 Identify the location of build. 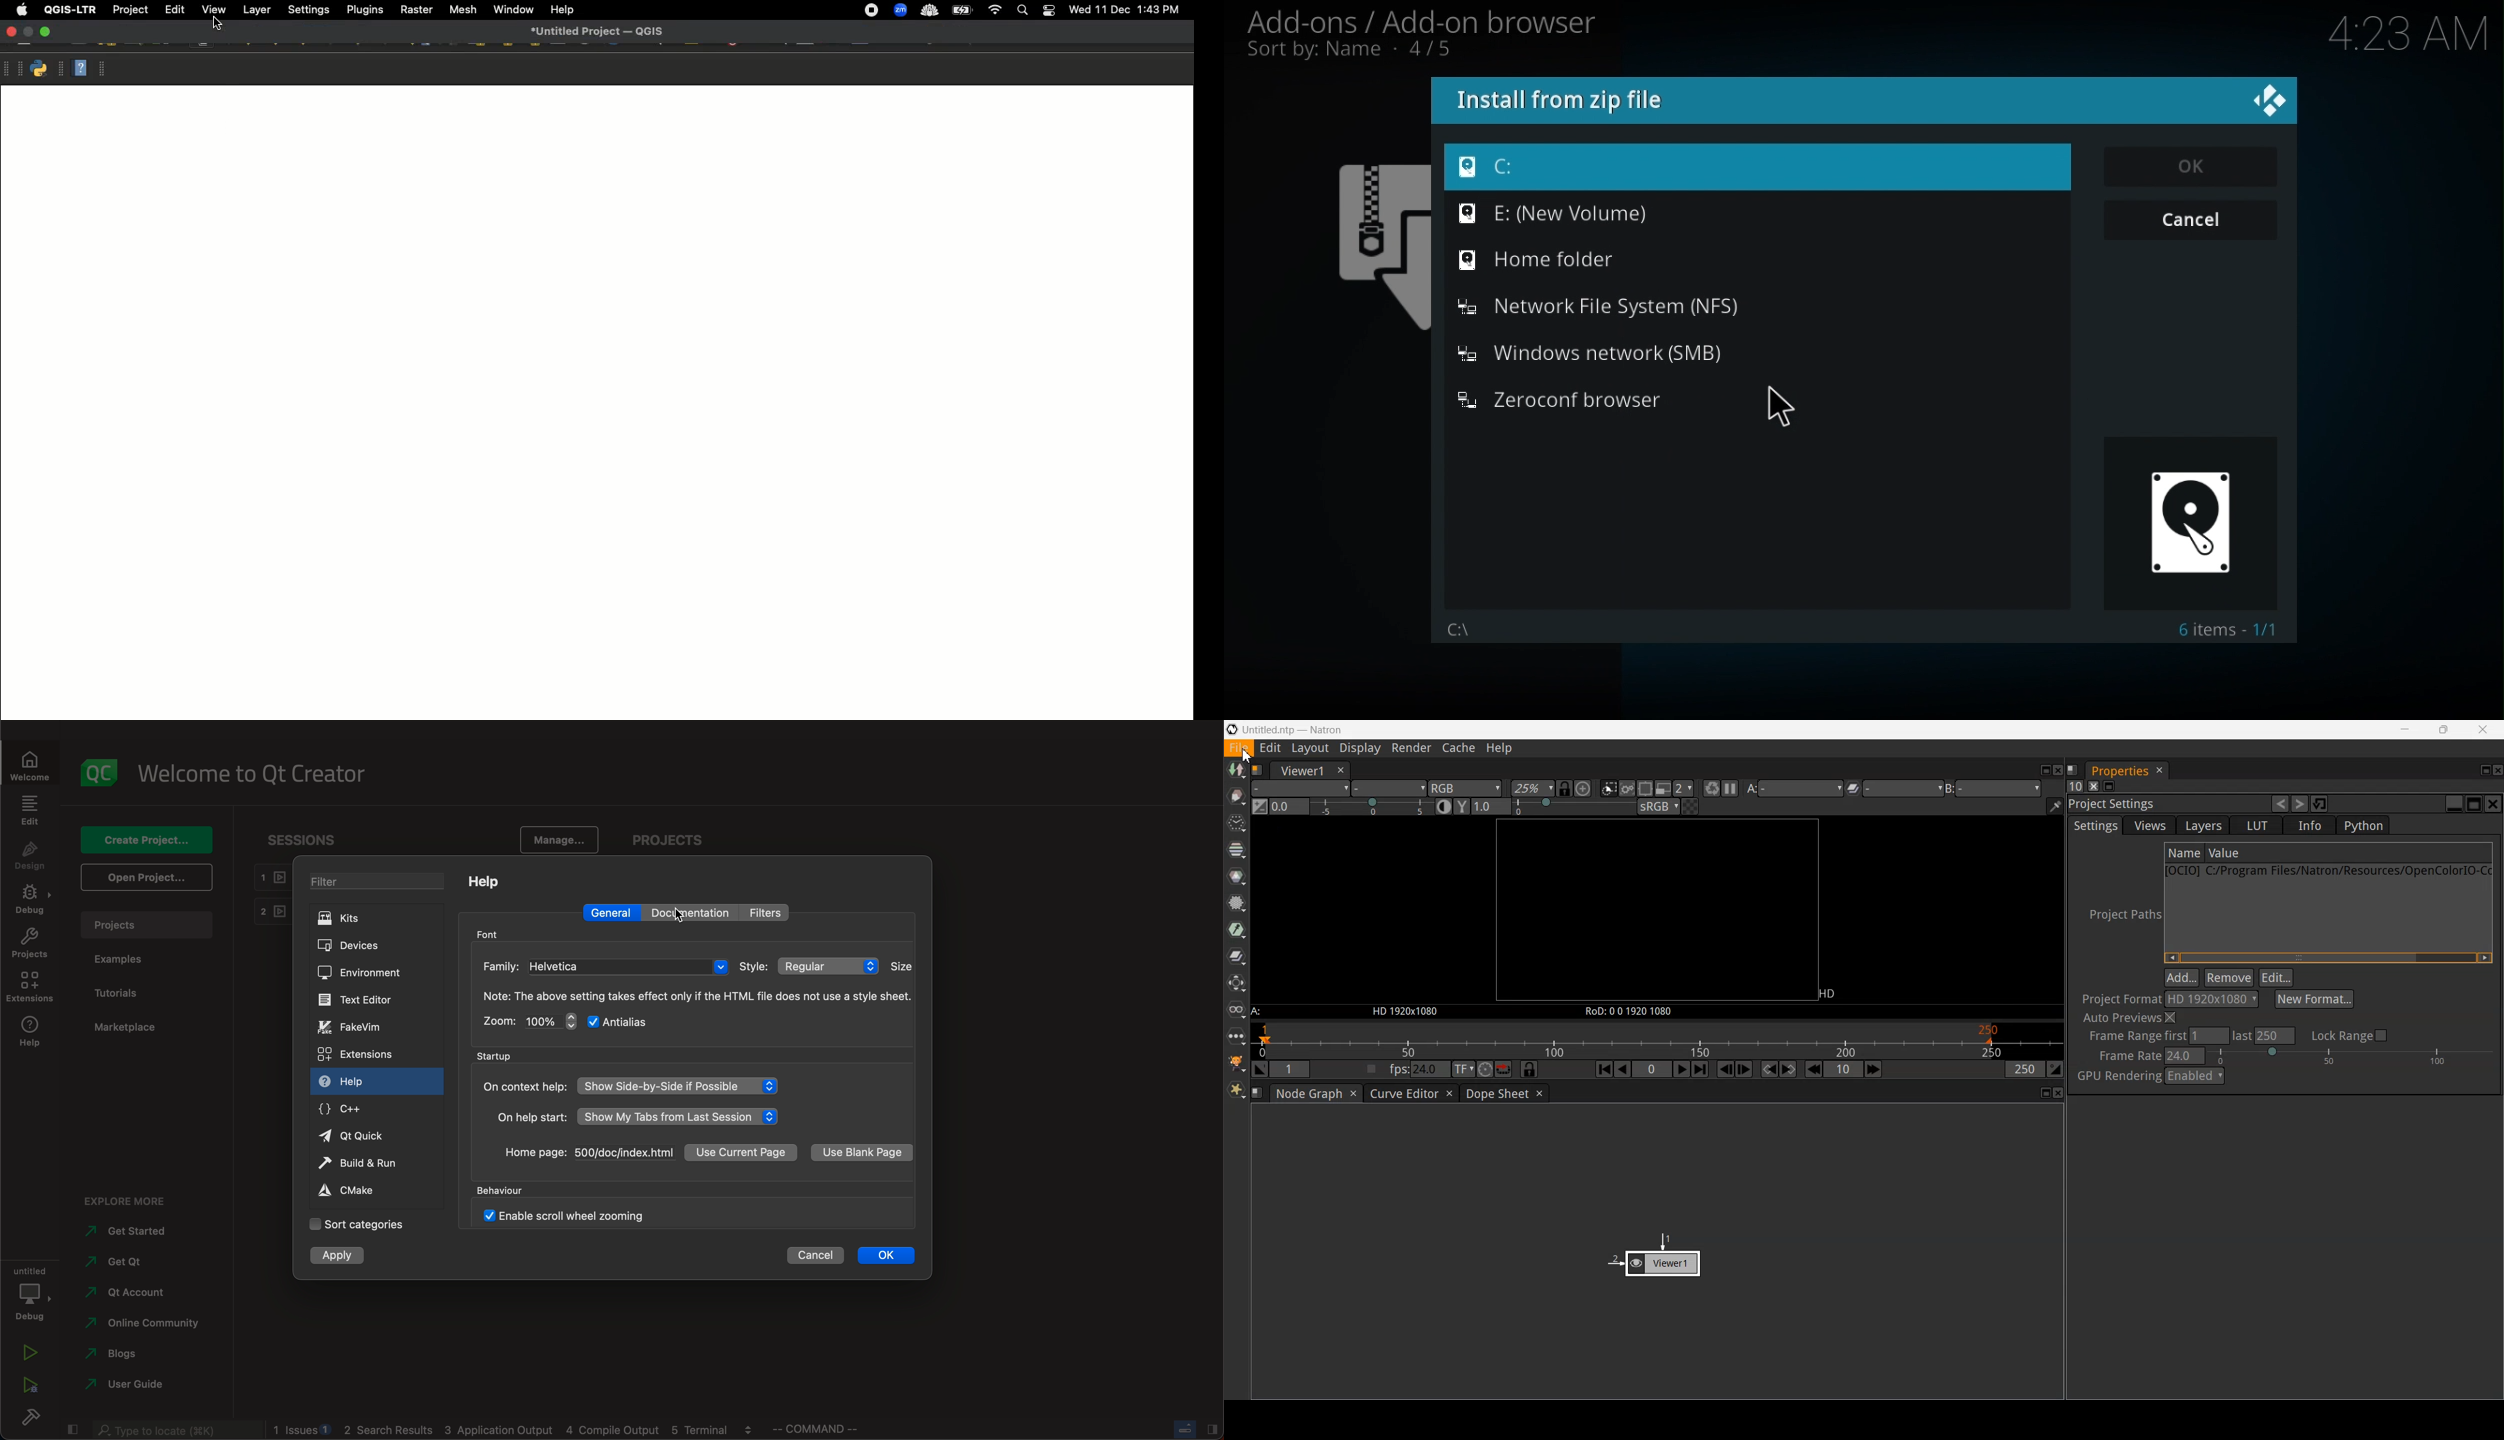
(30, 1417).